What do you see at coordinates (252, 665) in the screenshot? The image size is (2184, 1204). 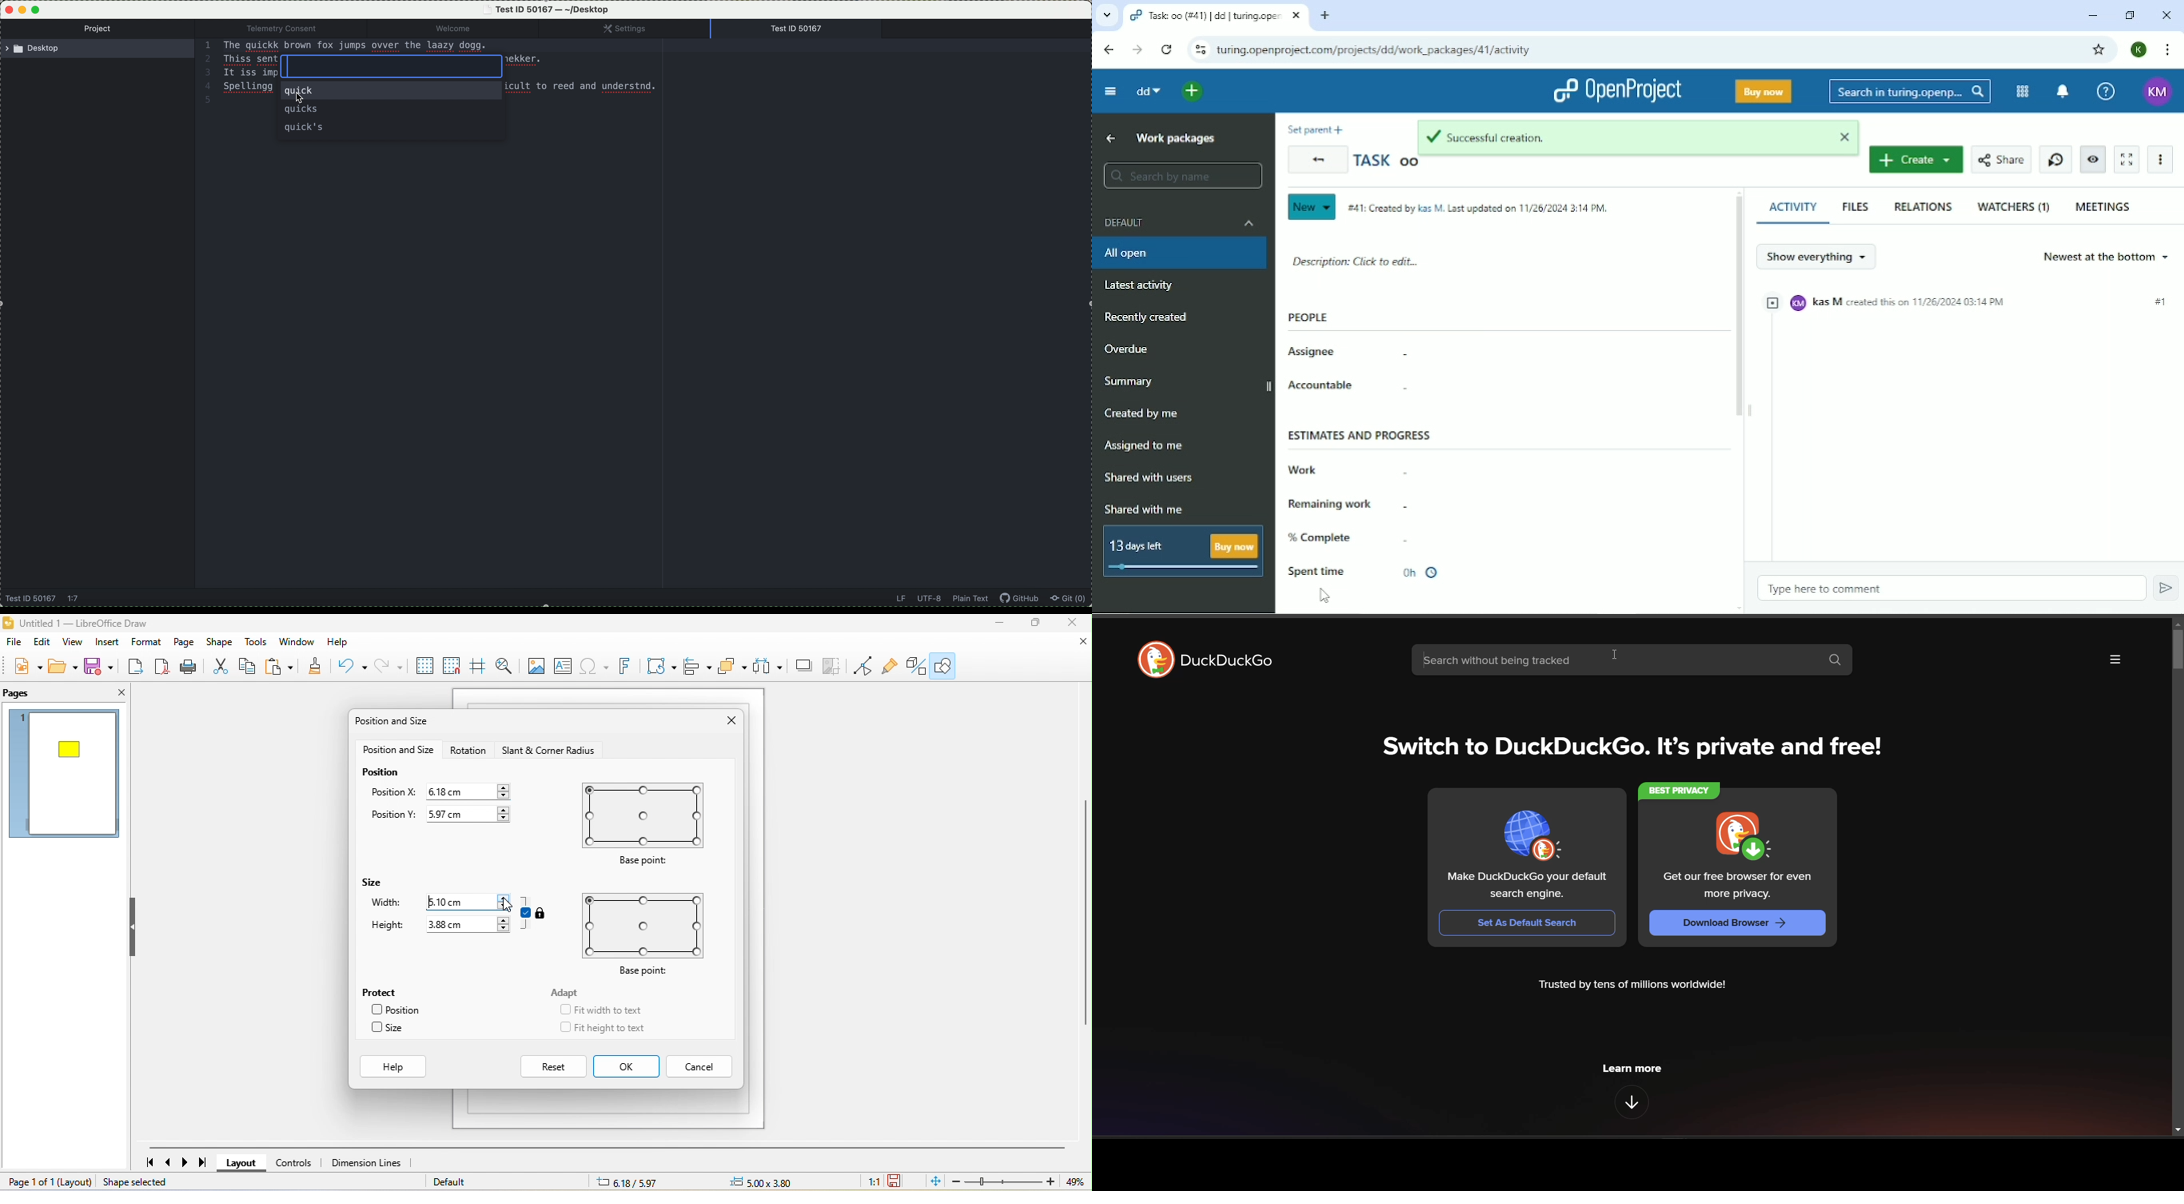 I see `copy` at bounding box center [252, 665].